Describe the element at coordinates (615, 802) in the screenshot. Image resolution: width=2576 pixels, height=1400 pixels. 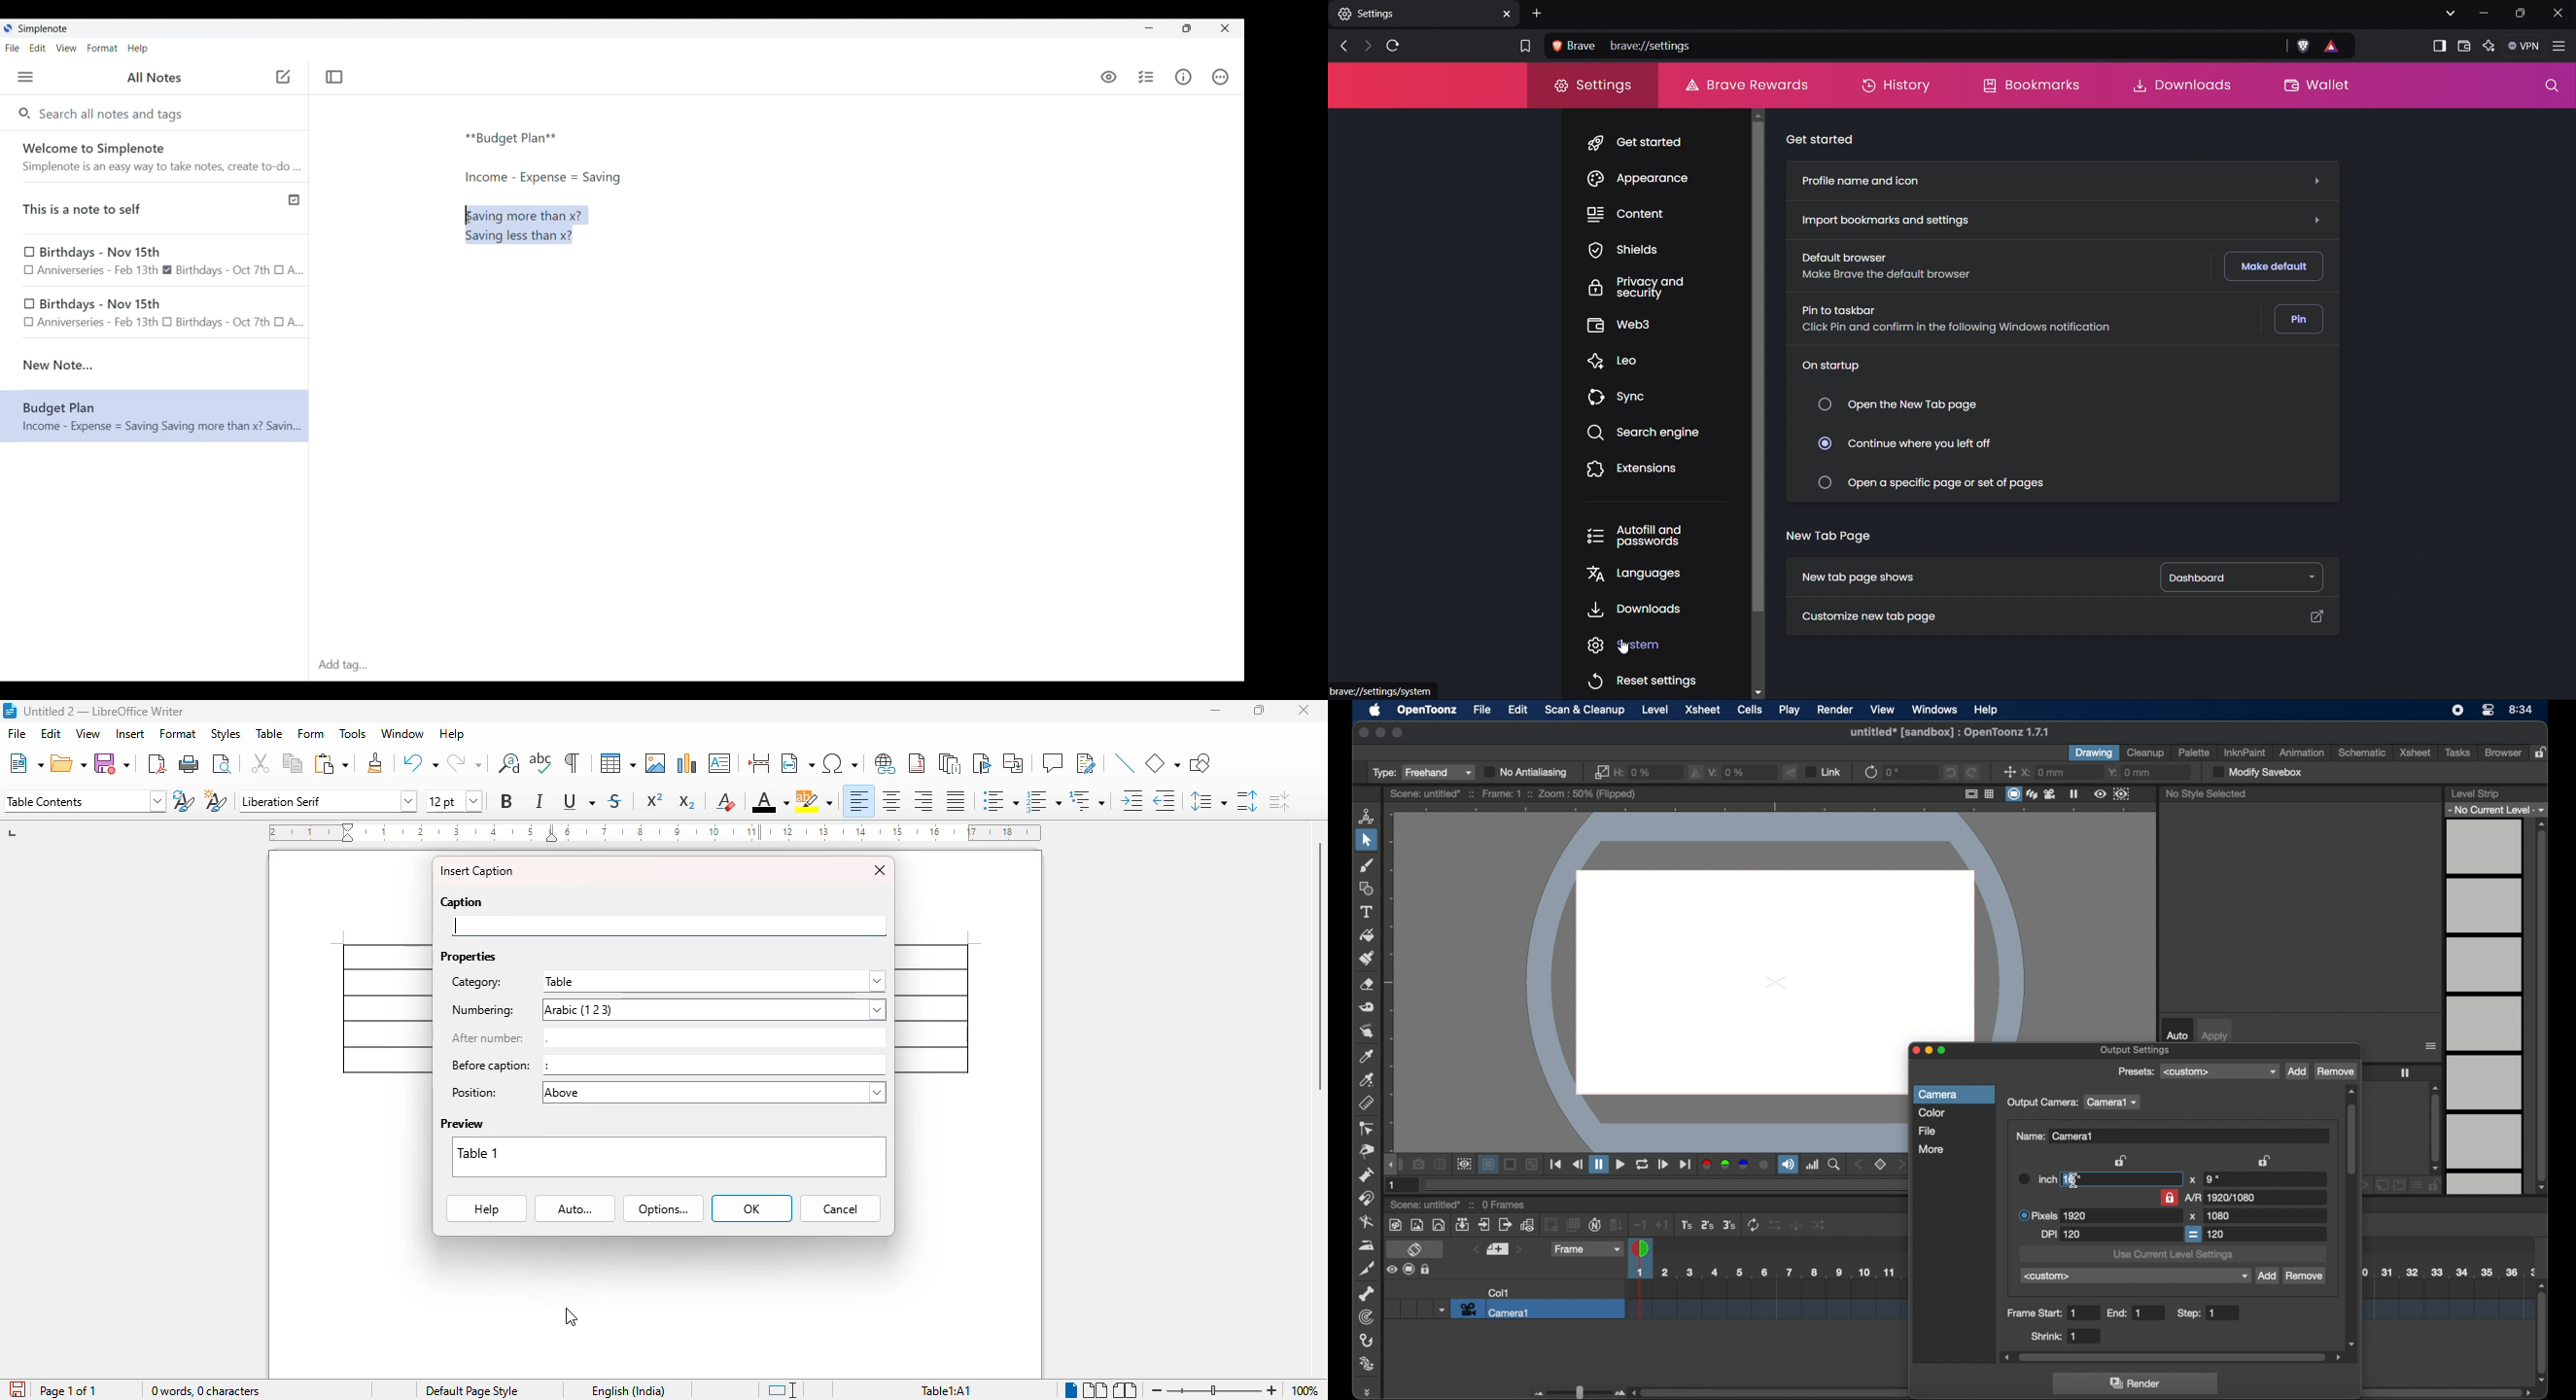
I see `strikethrough` at that location.